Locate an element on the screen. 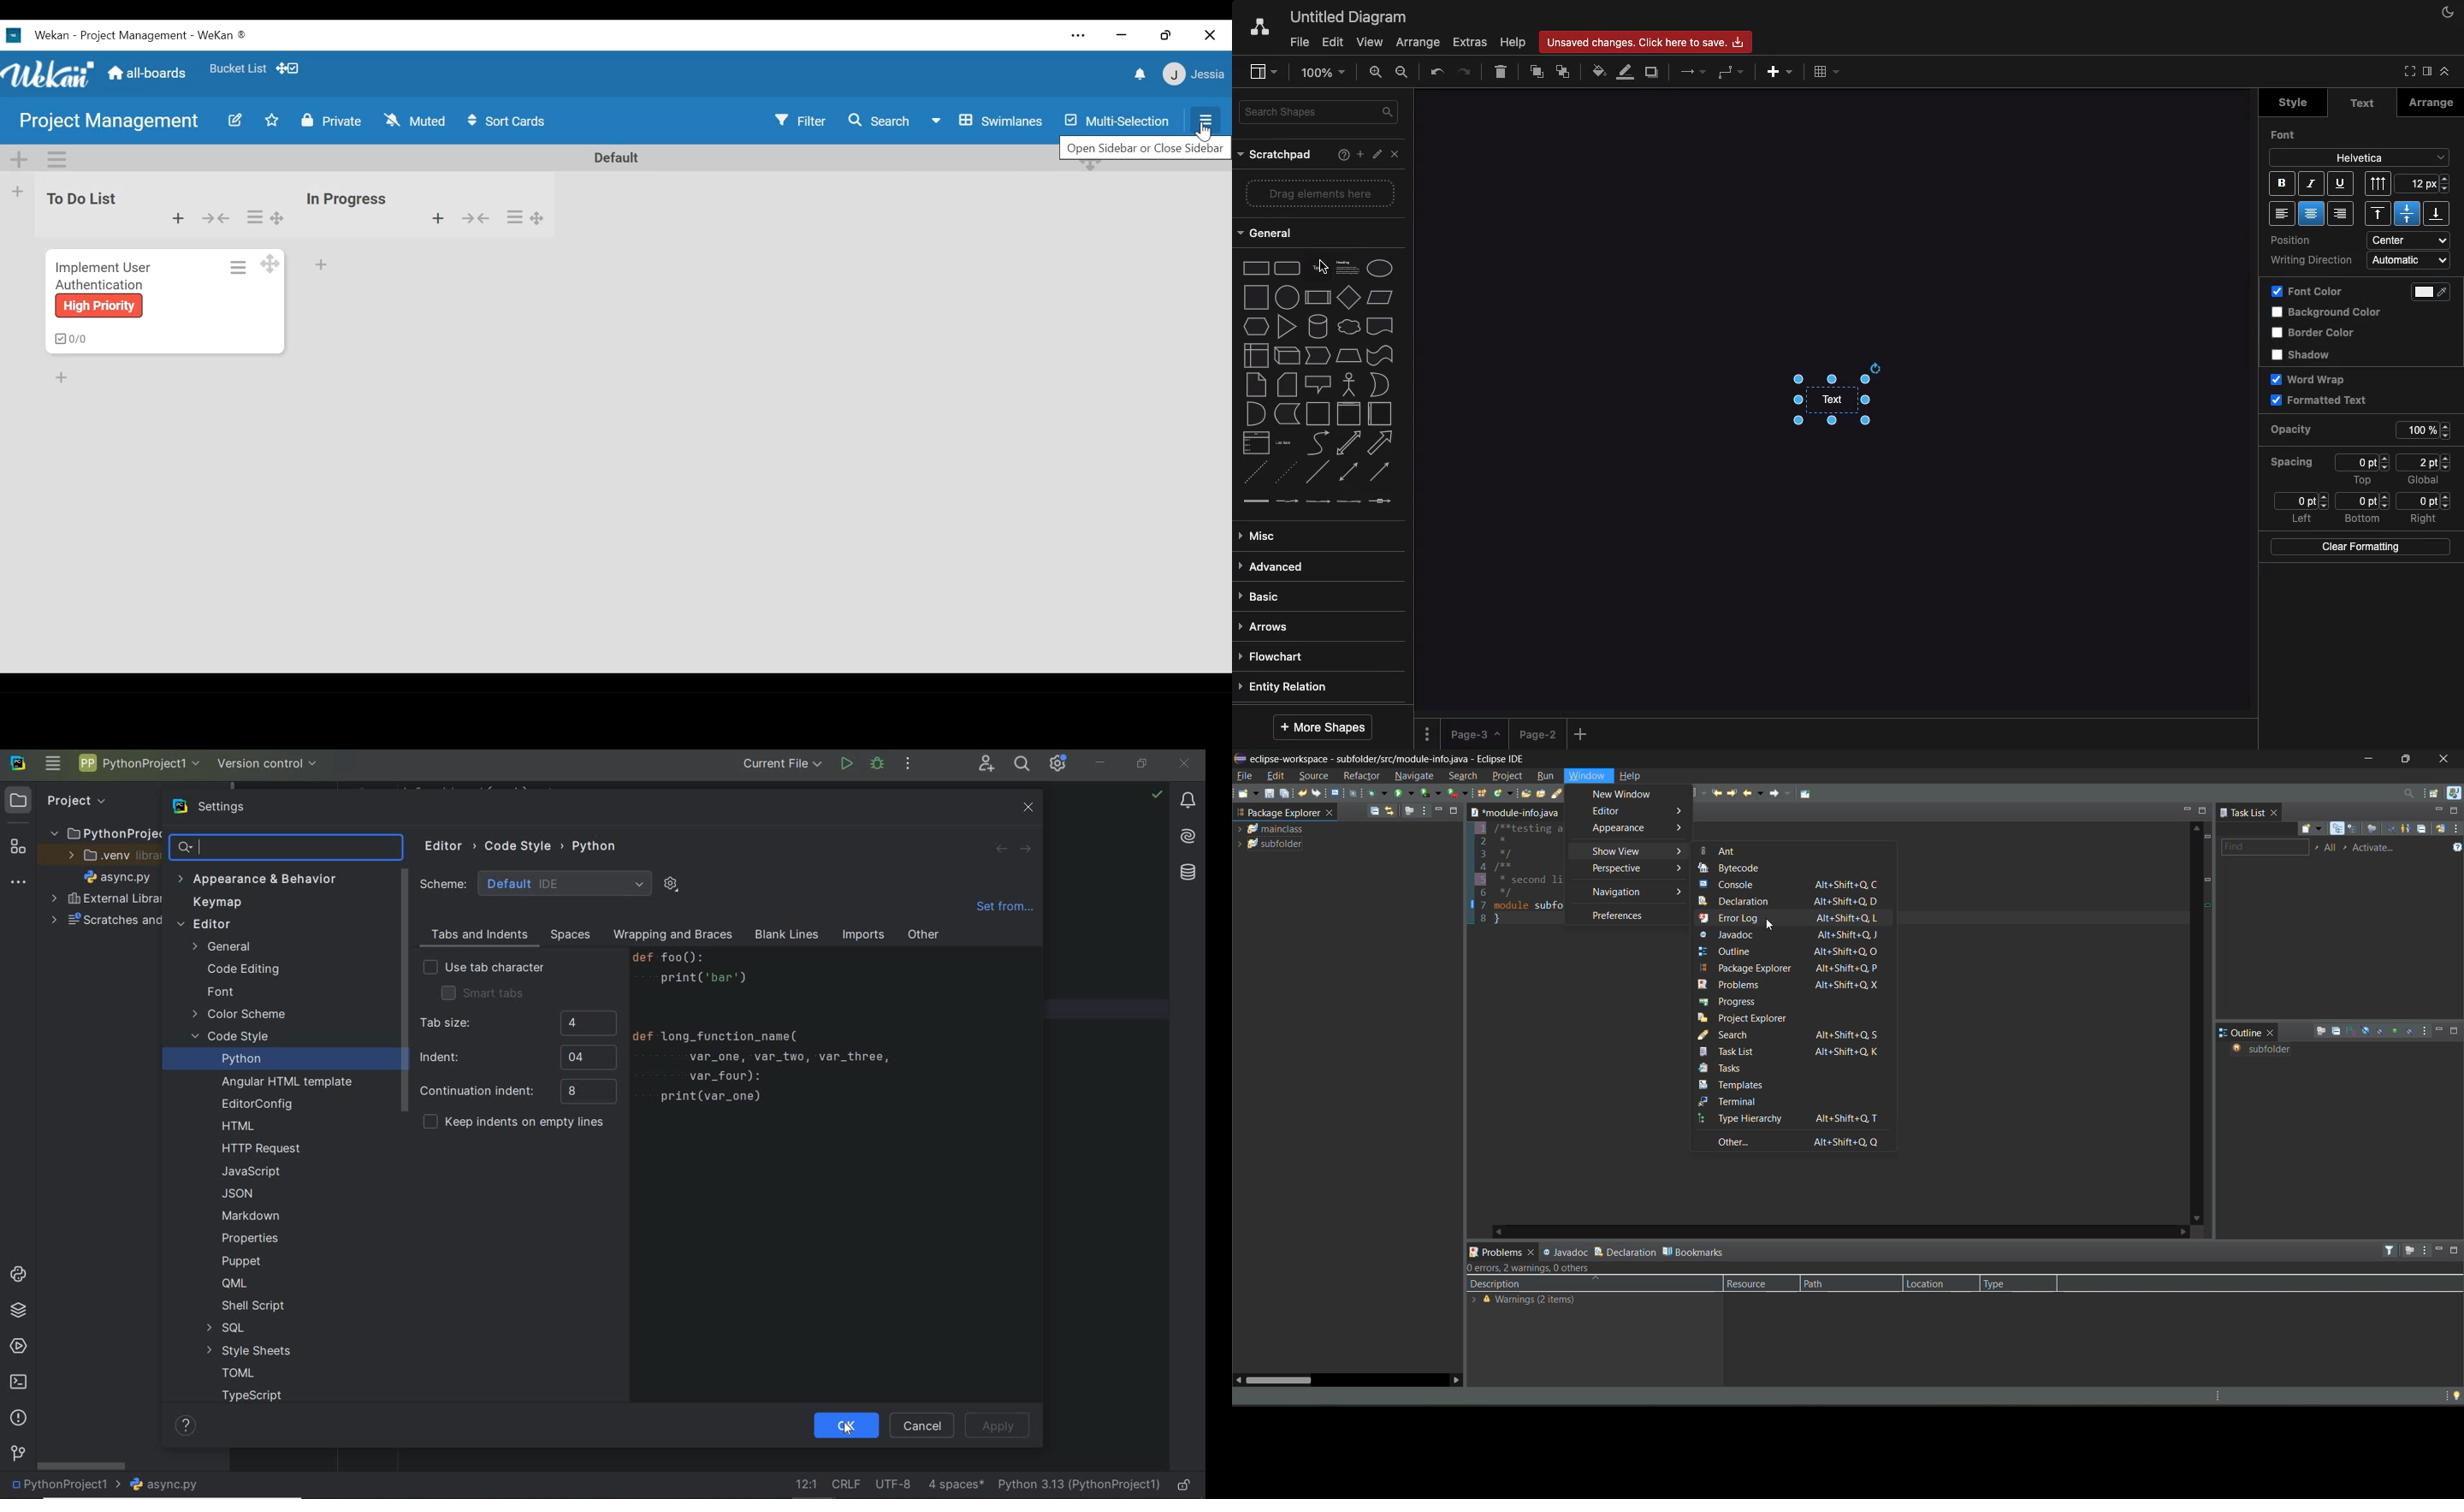  circle is located at coordinates (1287, 297).